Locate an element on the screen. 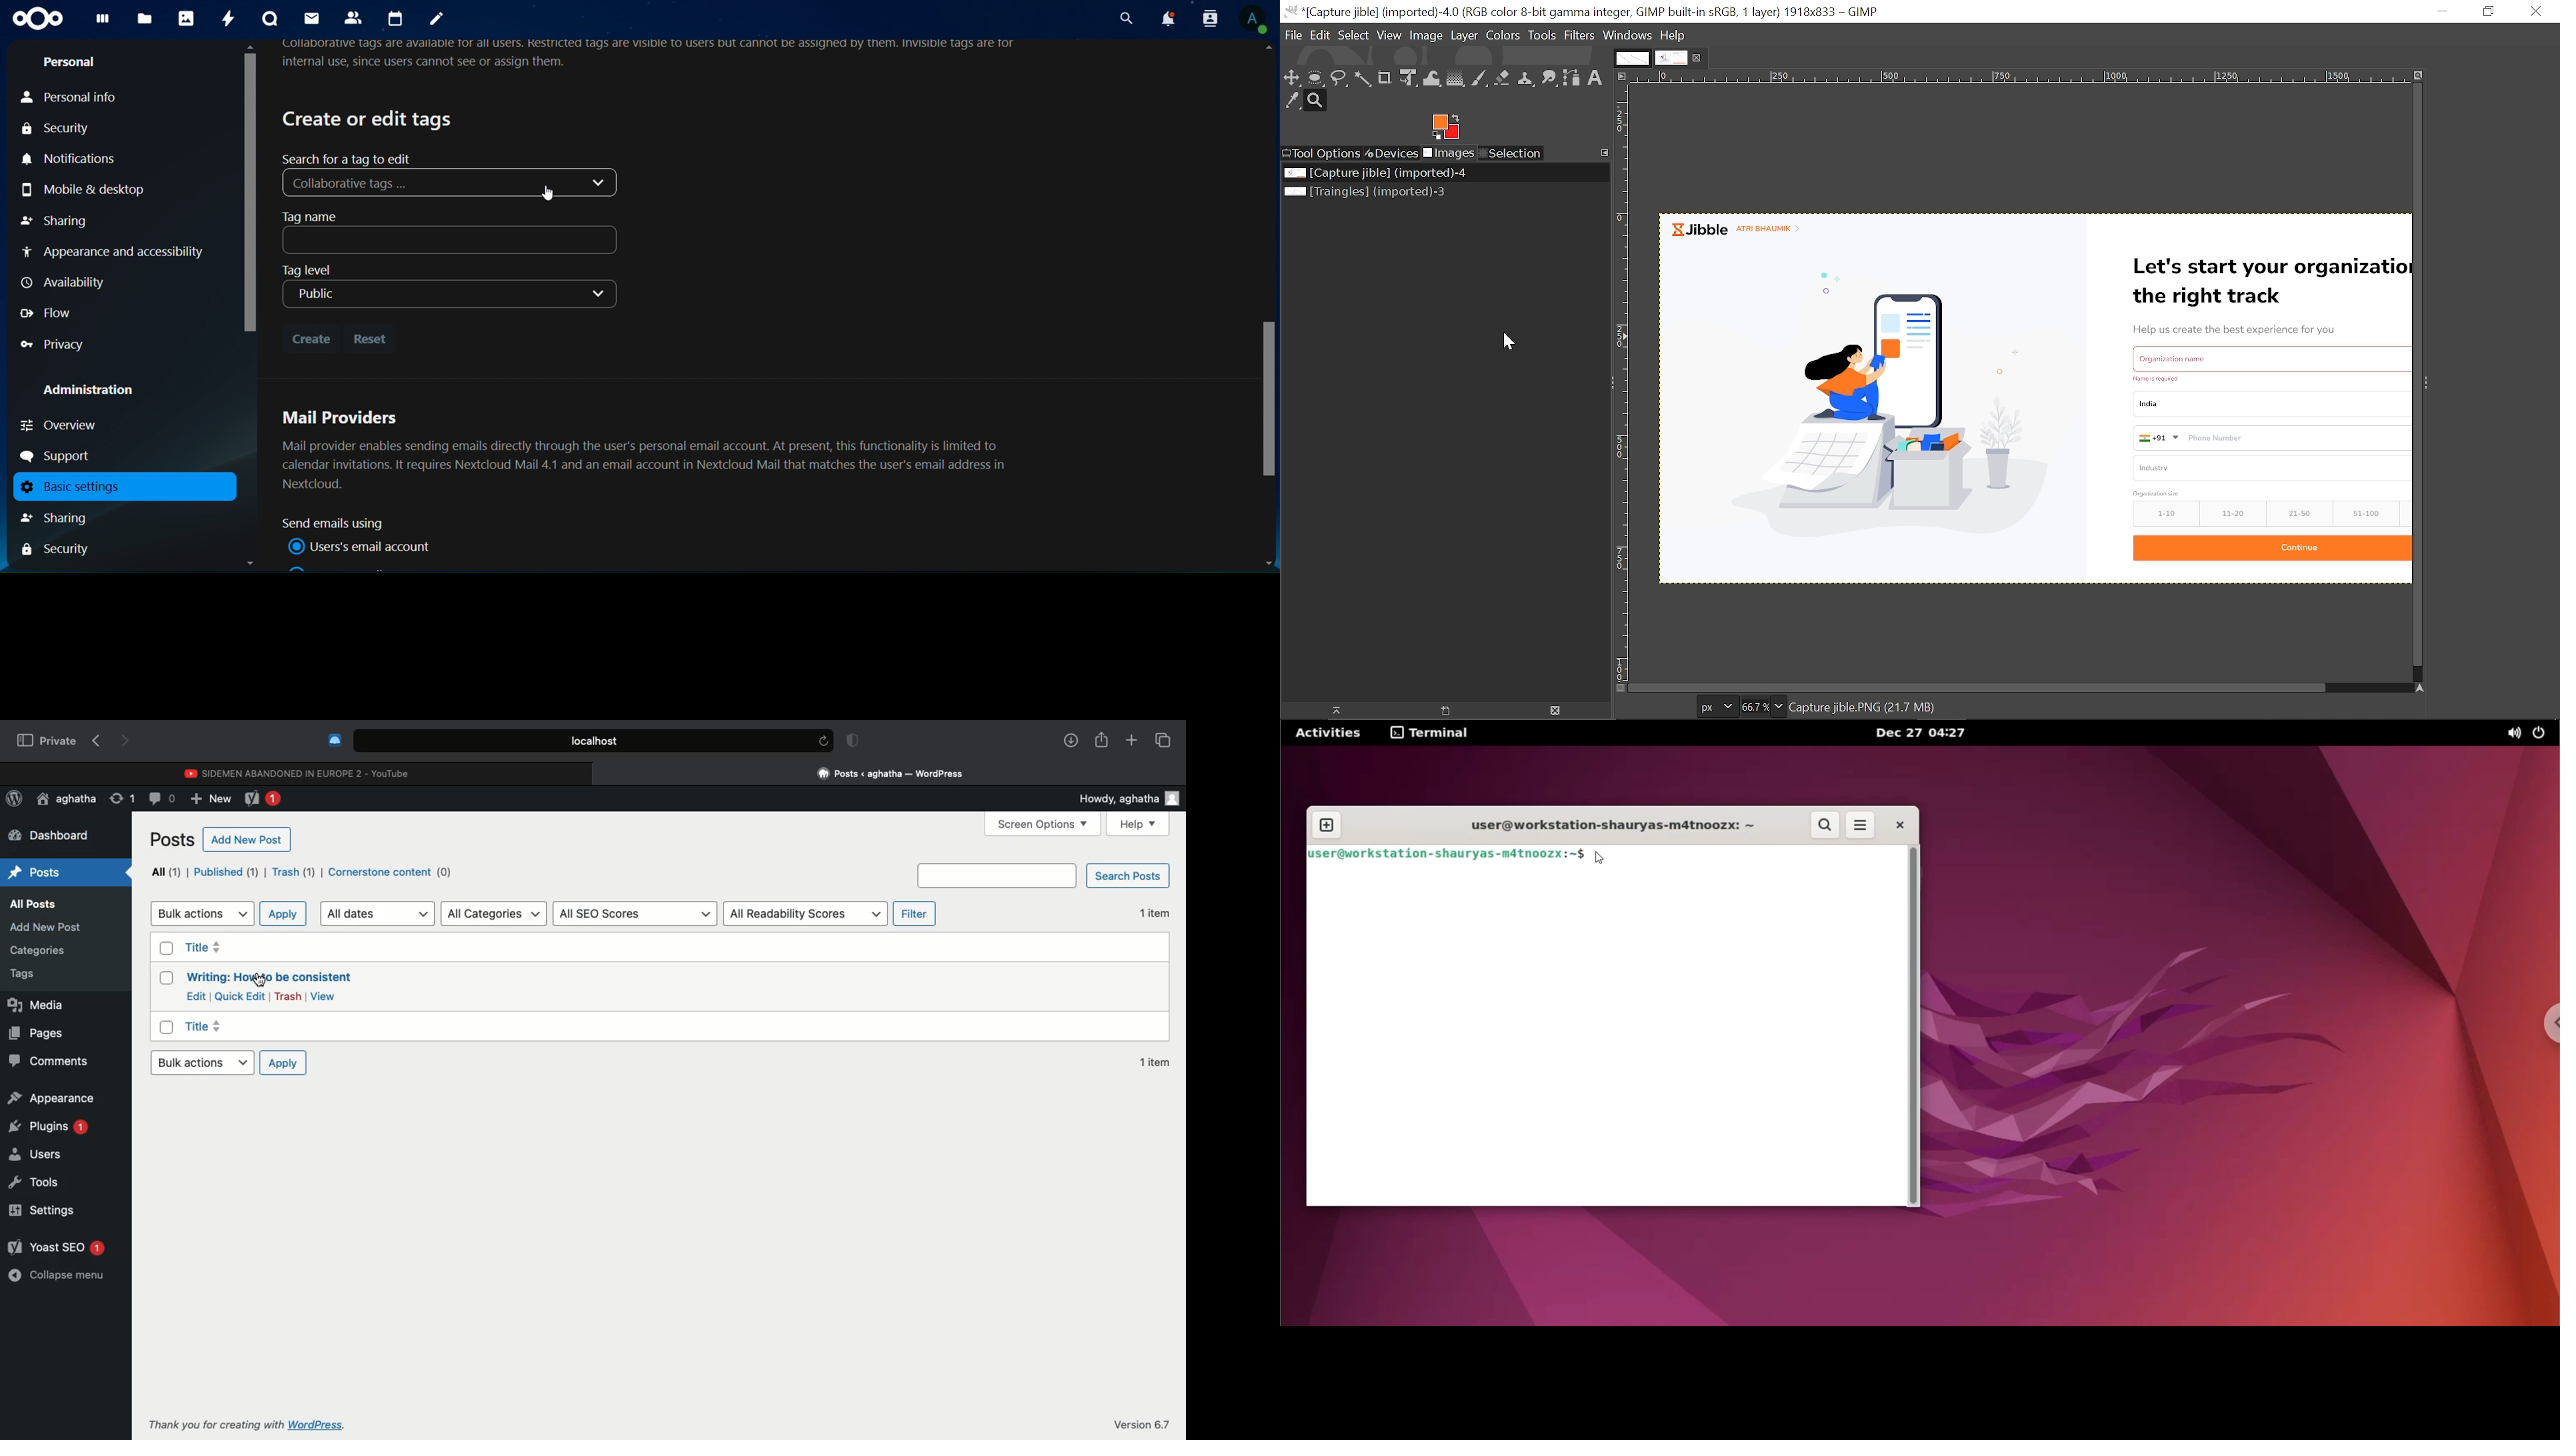 The height and width of the screenshot is (1456, 2576). Screen options is located at coordinates (1045, 823).